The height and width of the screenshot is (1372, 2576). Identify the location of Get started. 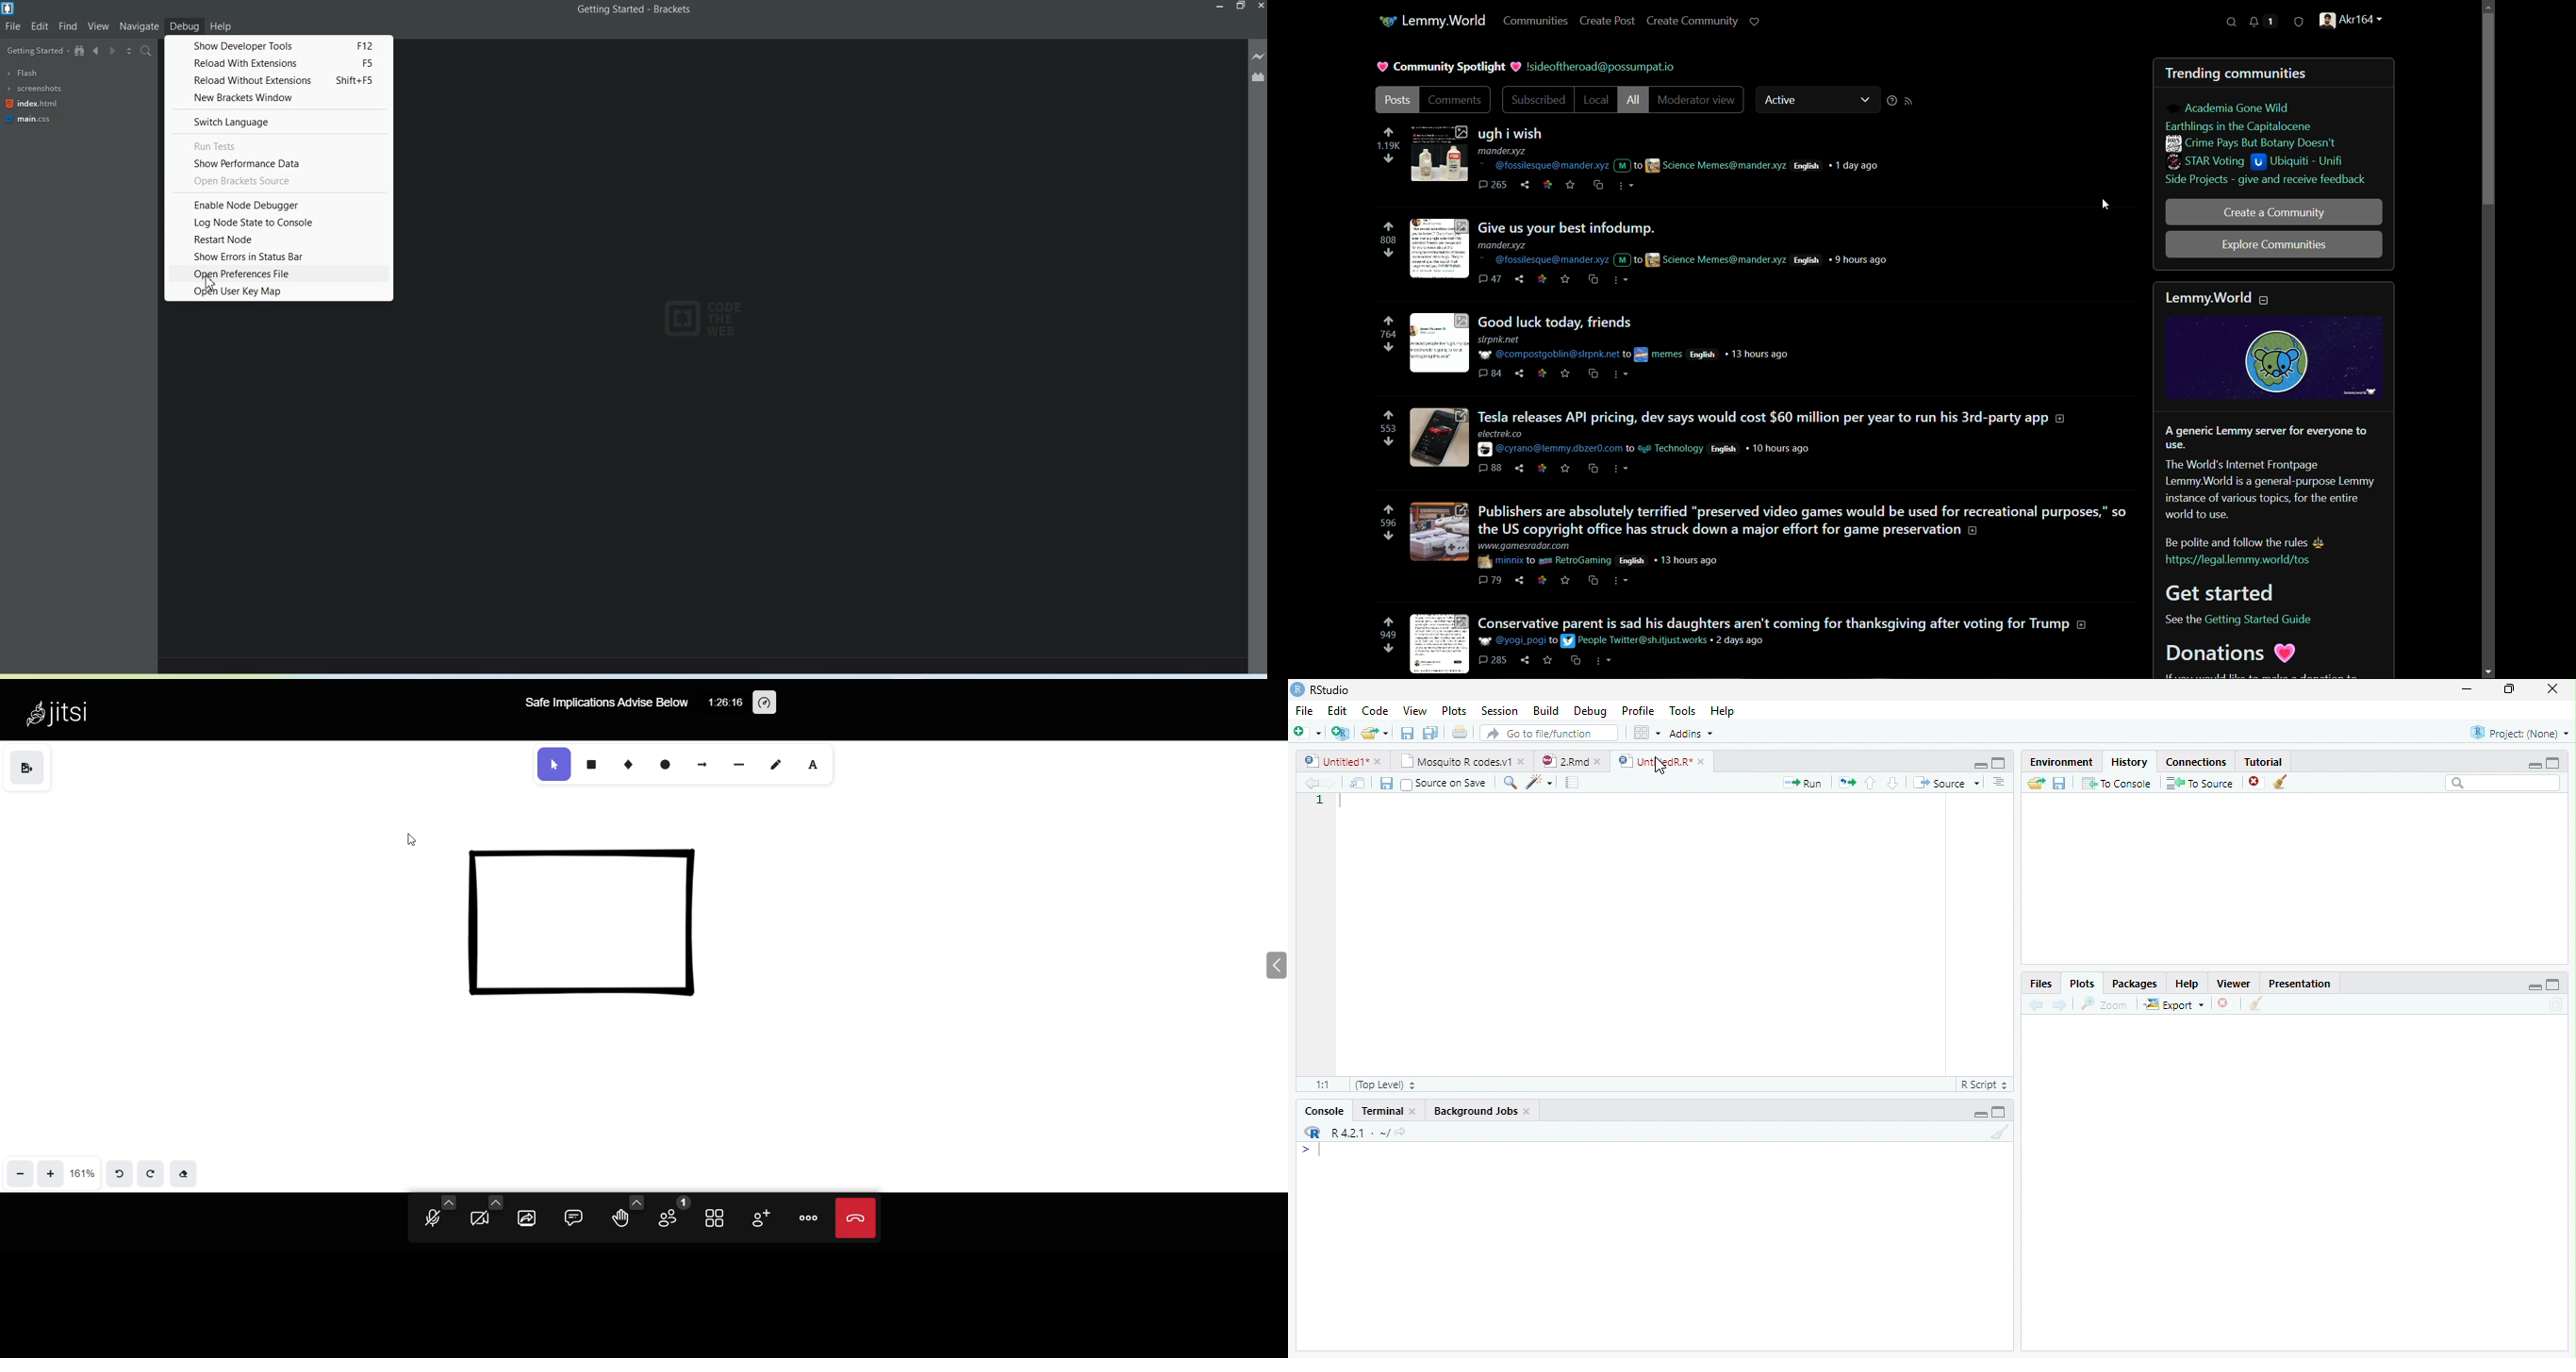
(2225, 592).